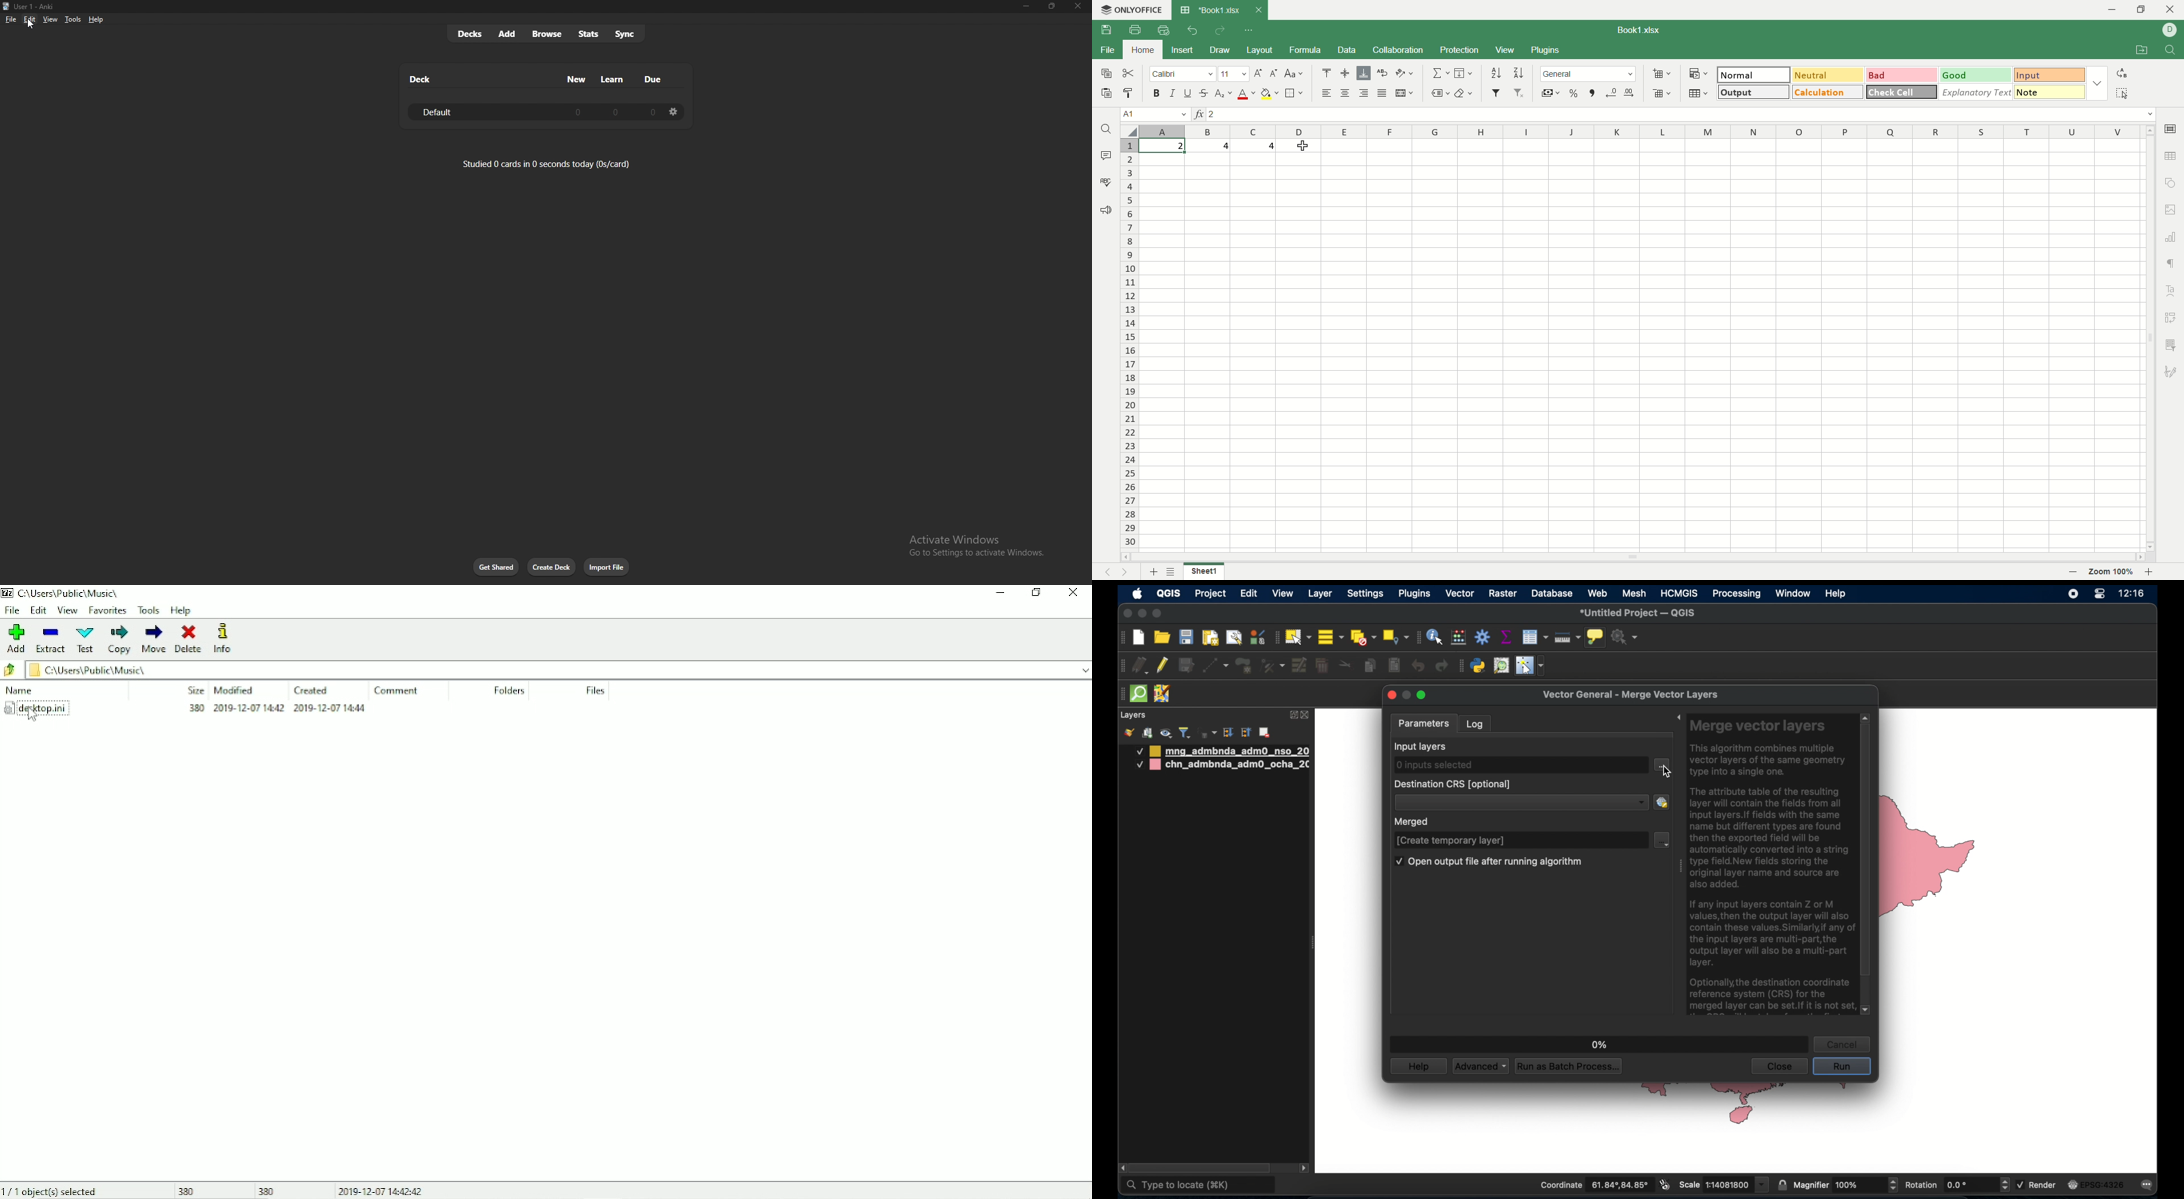  What do you see at coordinates (1215, 665) in the screenshot?
I see `digitize with segment` at bounding box center [1215, 665].